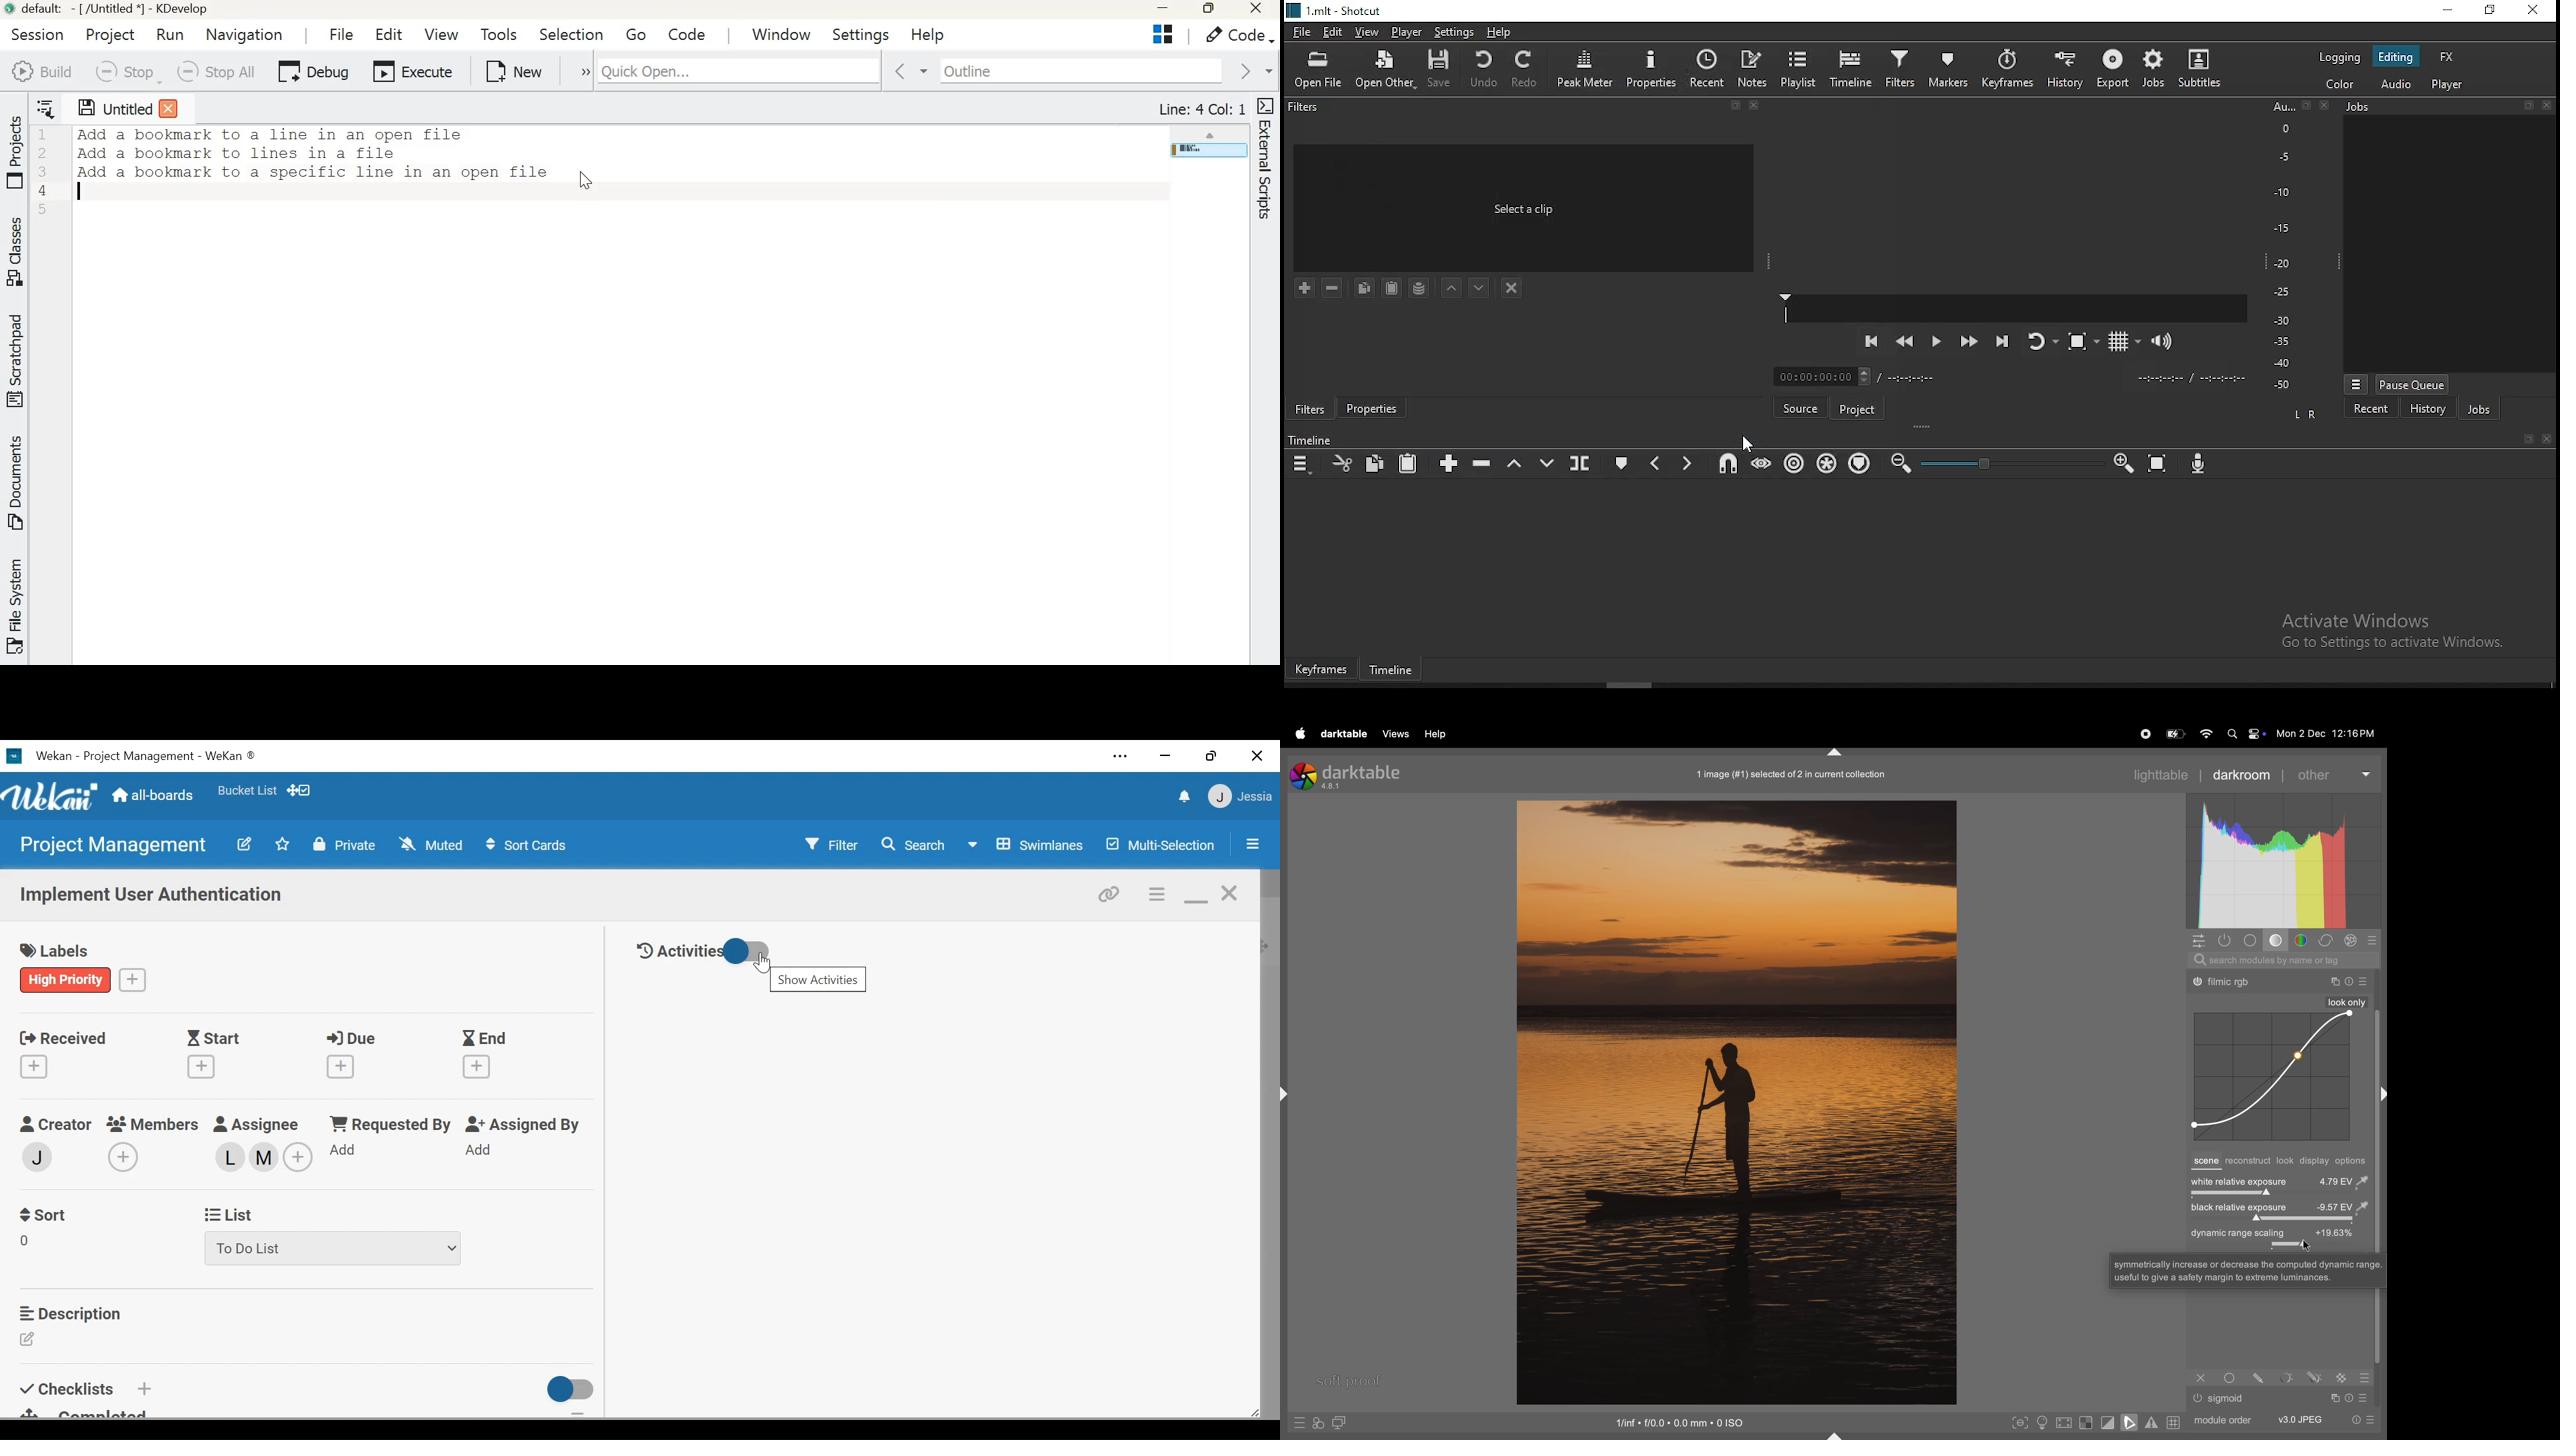 This screenshot has width=2576, height=1456. What do you see at coordinates (2253, 941) in the screenshot?
I see `tone ` at bounding box center [2253, 941].